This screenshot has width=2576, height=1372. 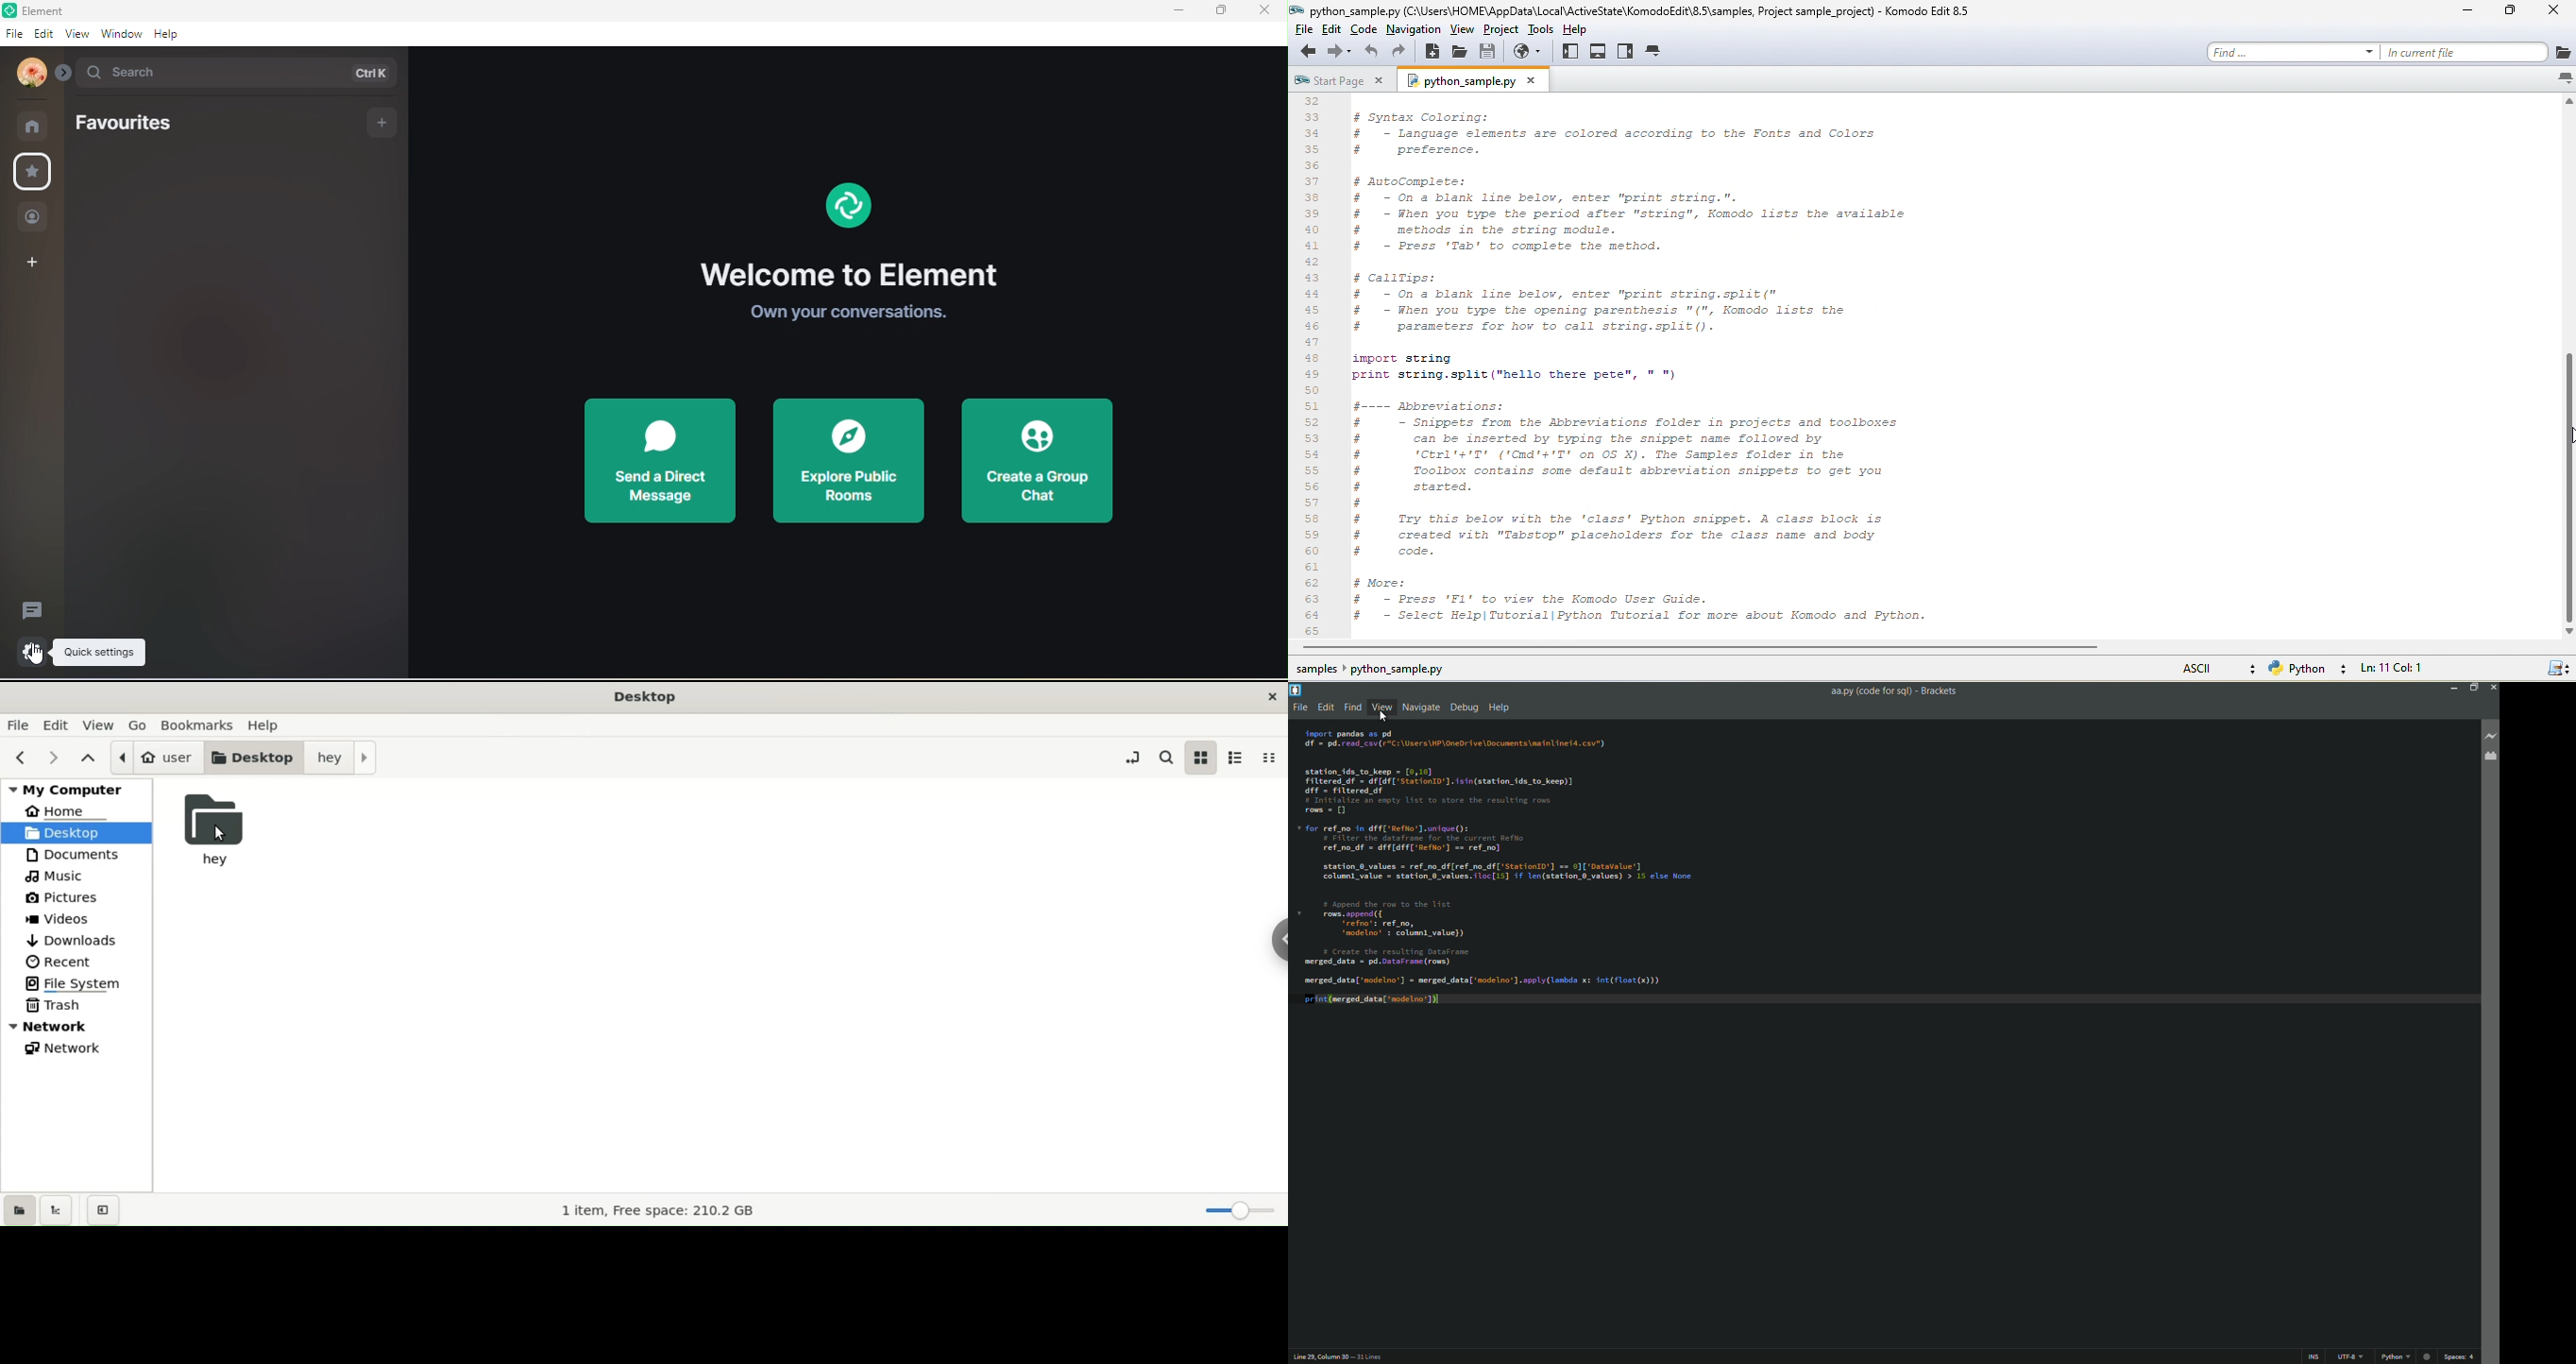 What do you see at coordinates (1240, 758) in the screenshot?
I see `list view` at bounding box center [1240, 758].